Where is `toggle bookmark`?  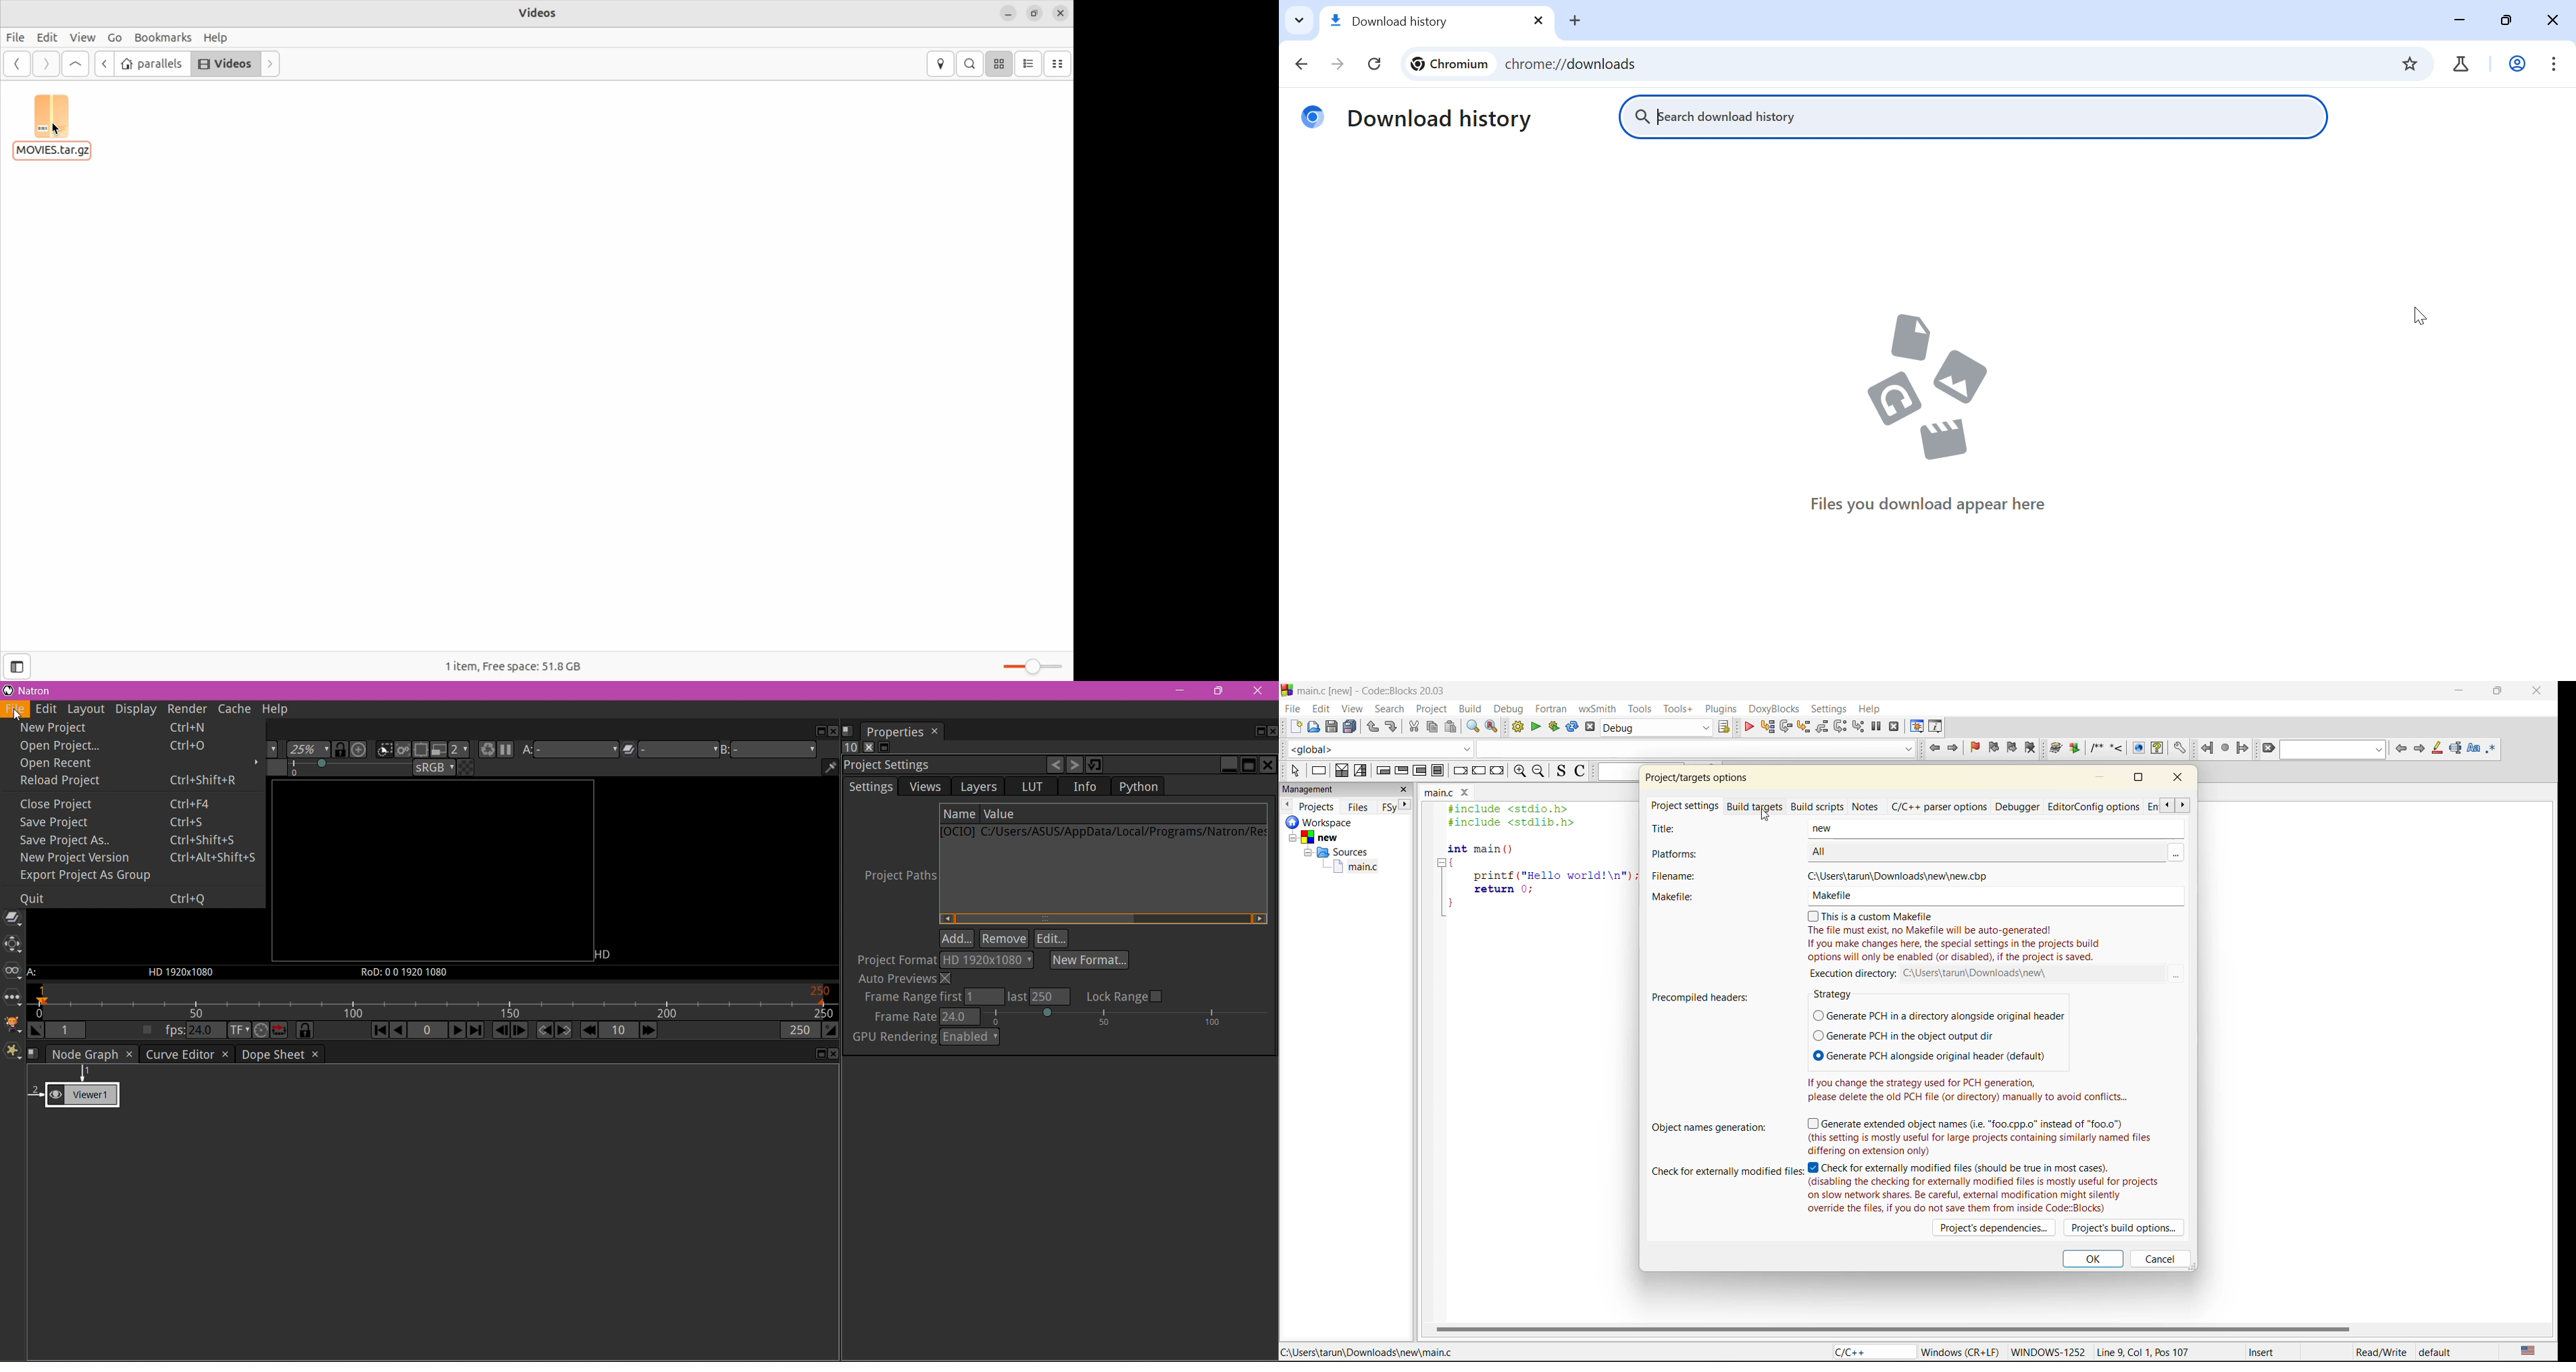 toggle bookmark is located at coordinates (1978, 747).